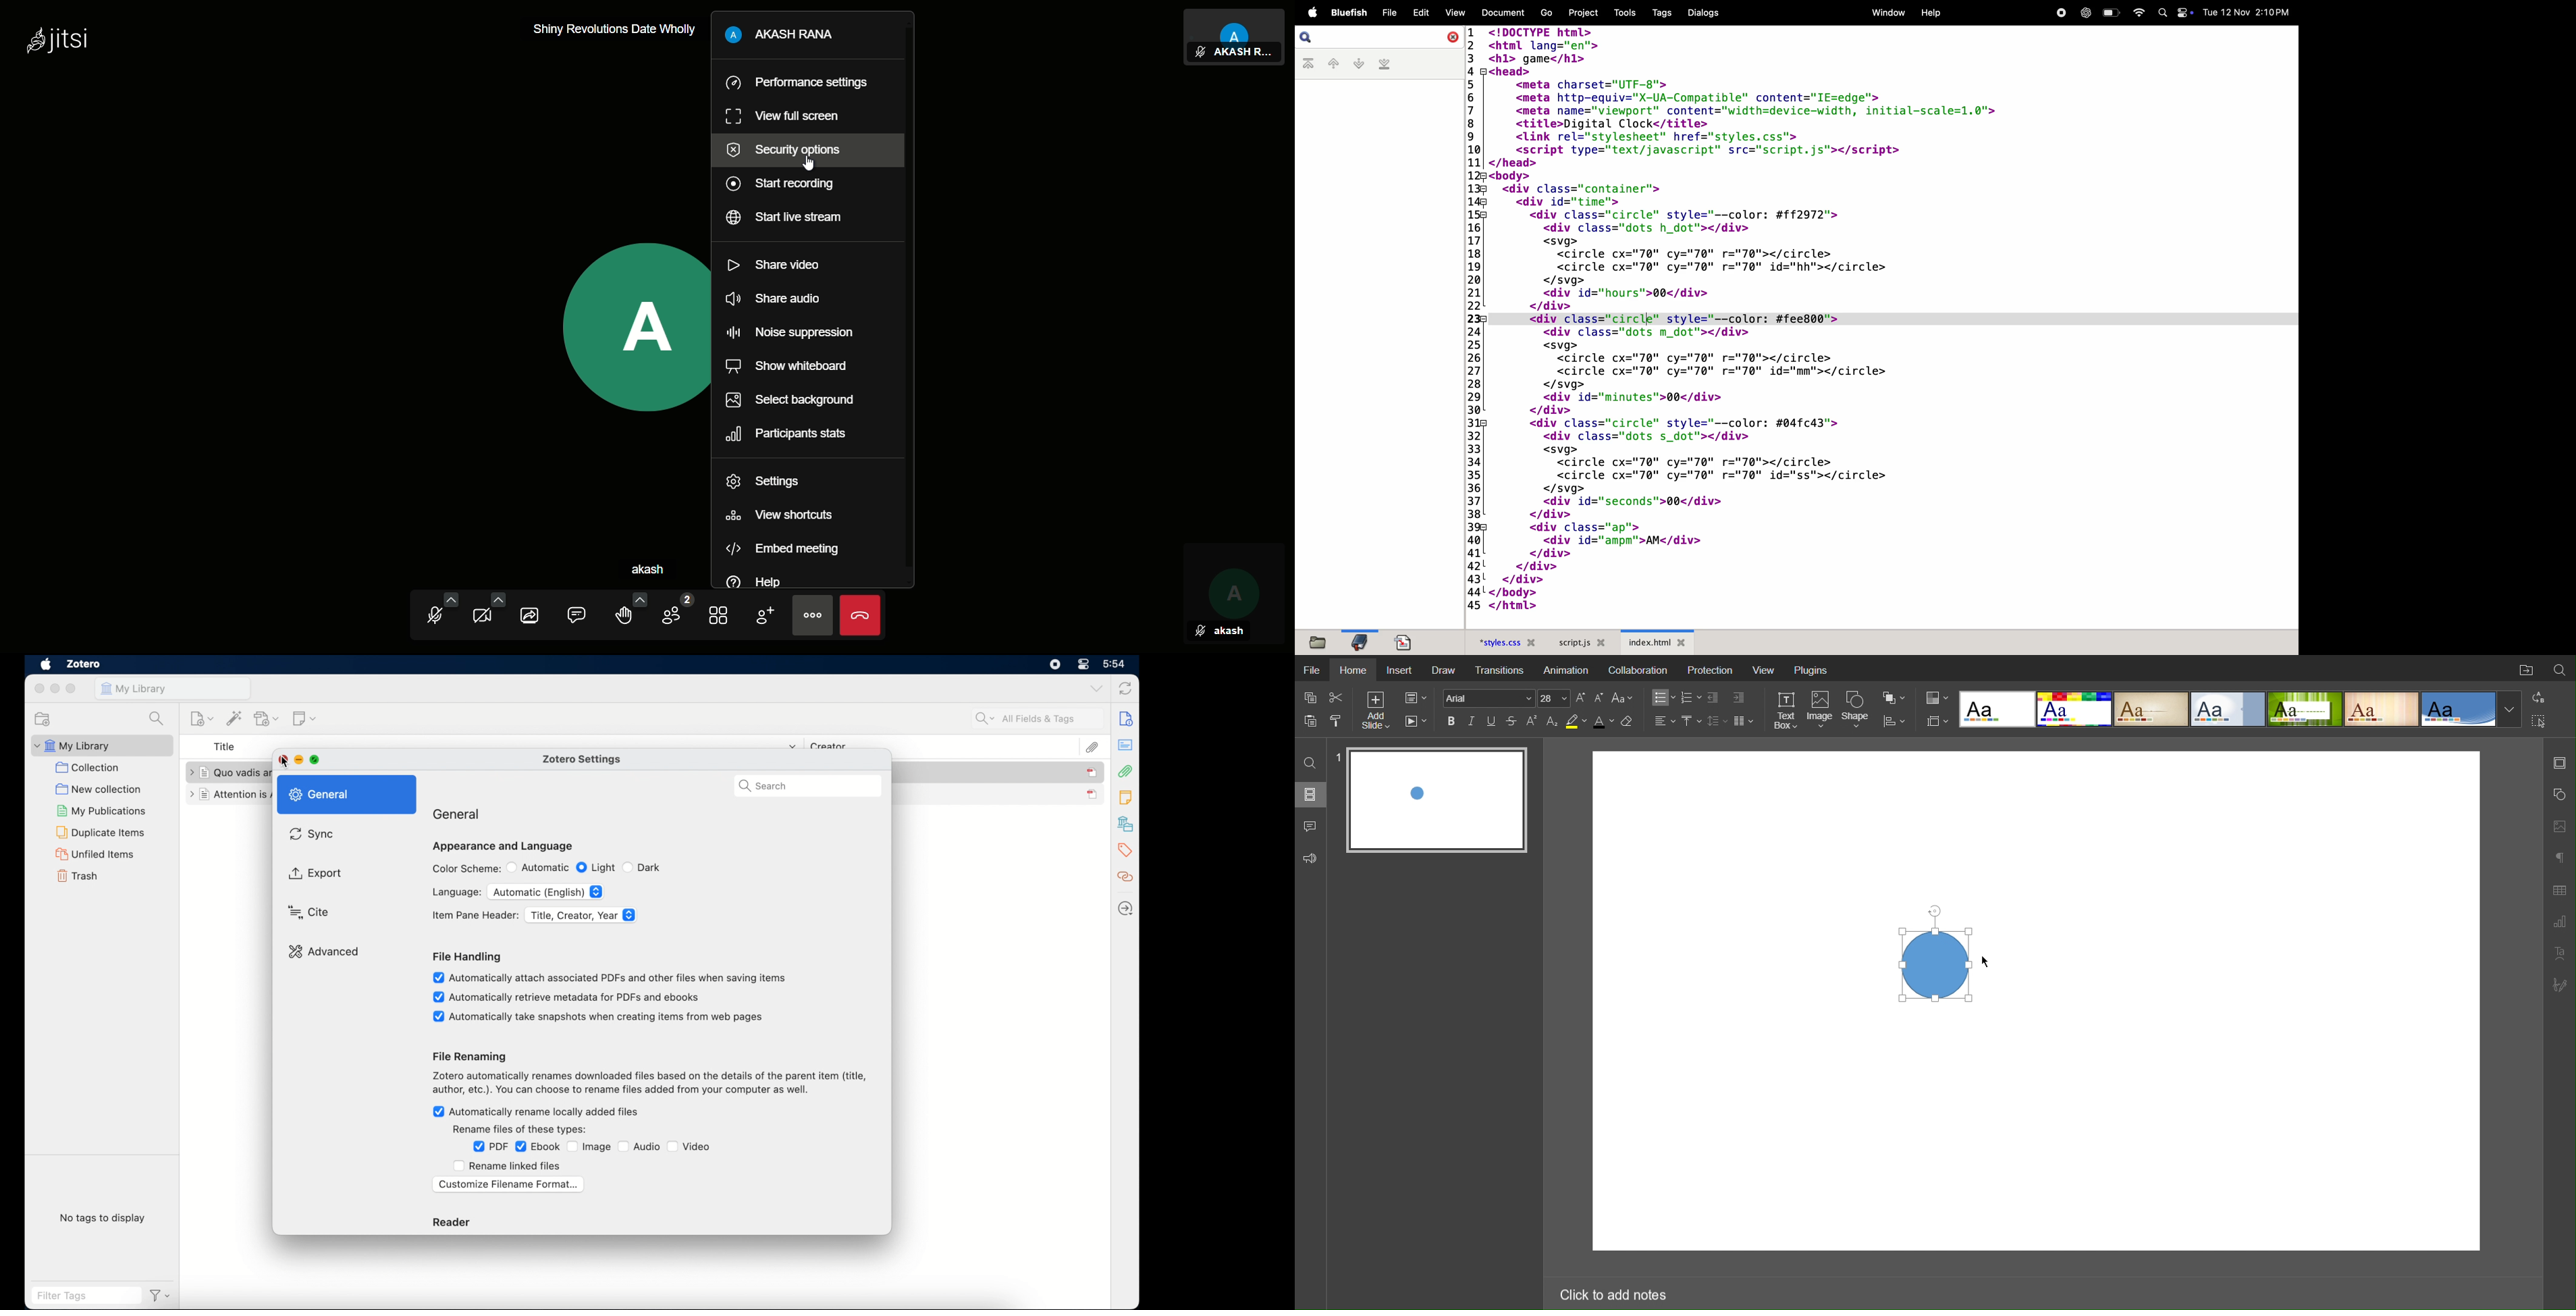 This screenshot has width=2576, height=1316. Describe the element at coordinates (1414, 698) in the screenshot. I see `Slide Settings` at that location.